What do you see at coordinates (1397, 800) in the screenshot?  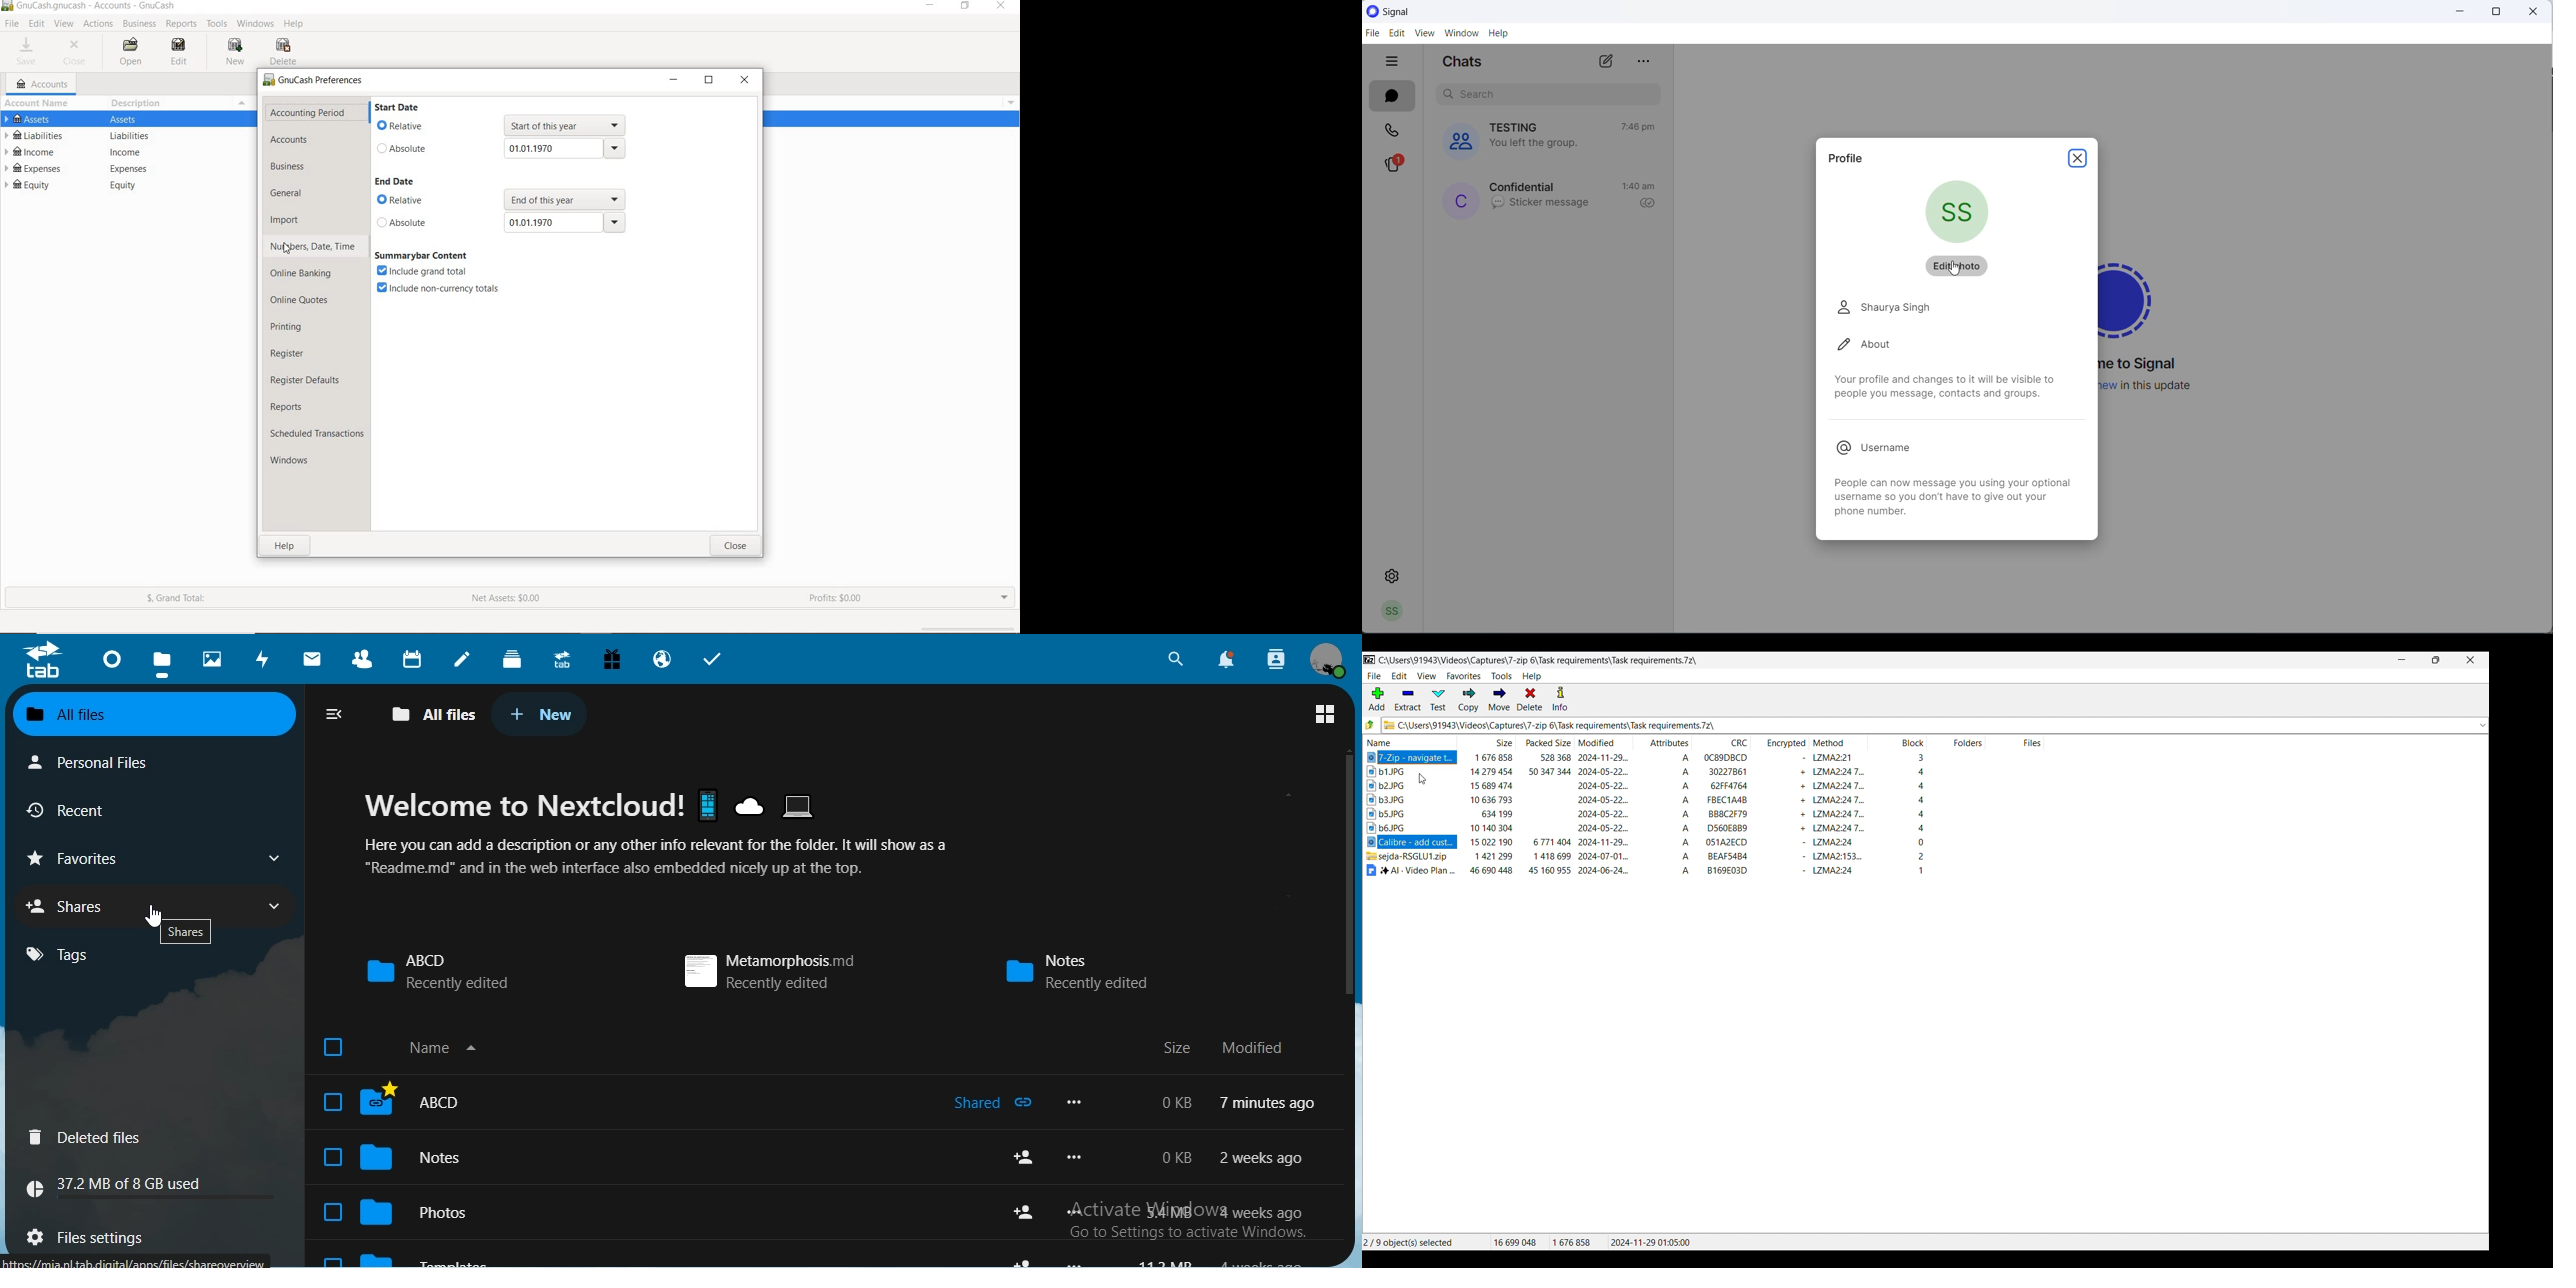 I see `image 3` at bounding box center [1397, 800].